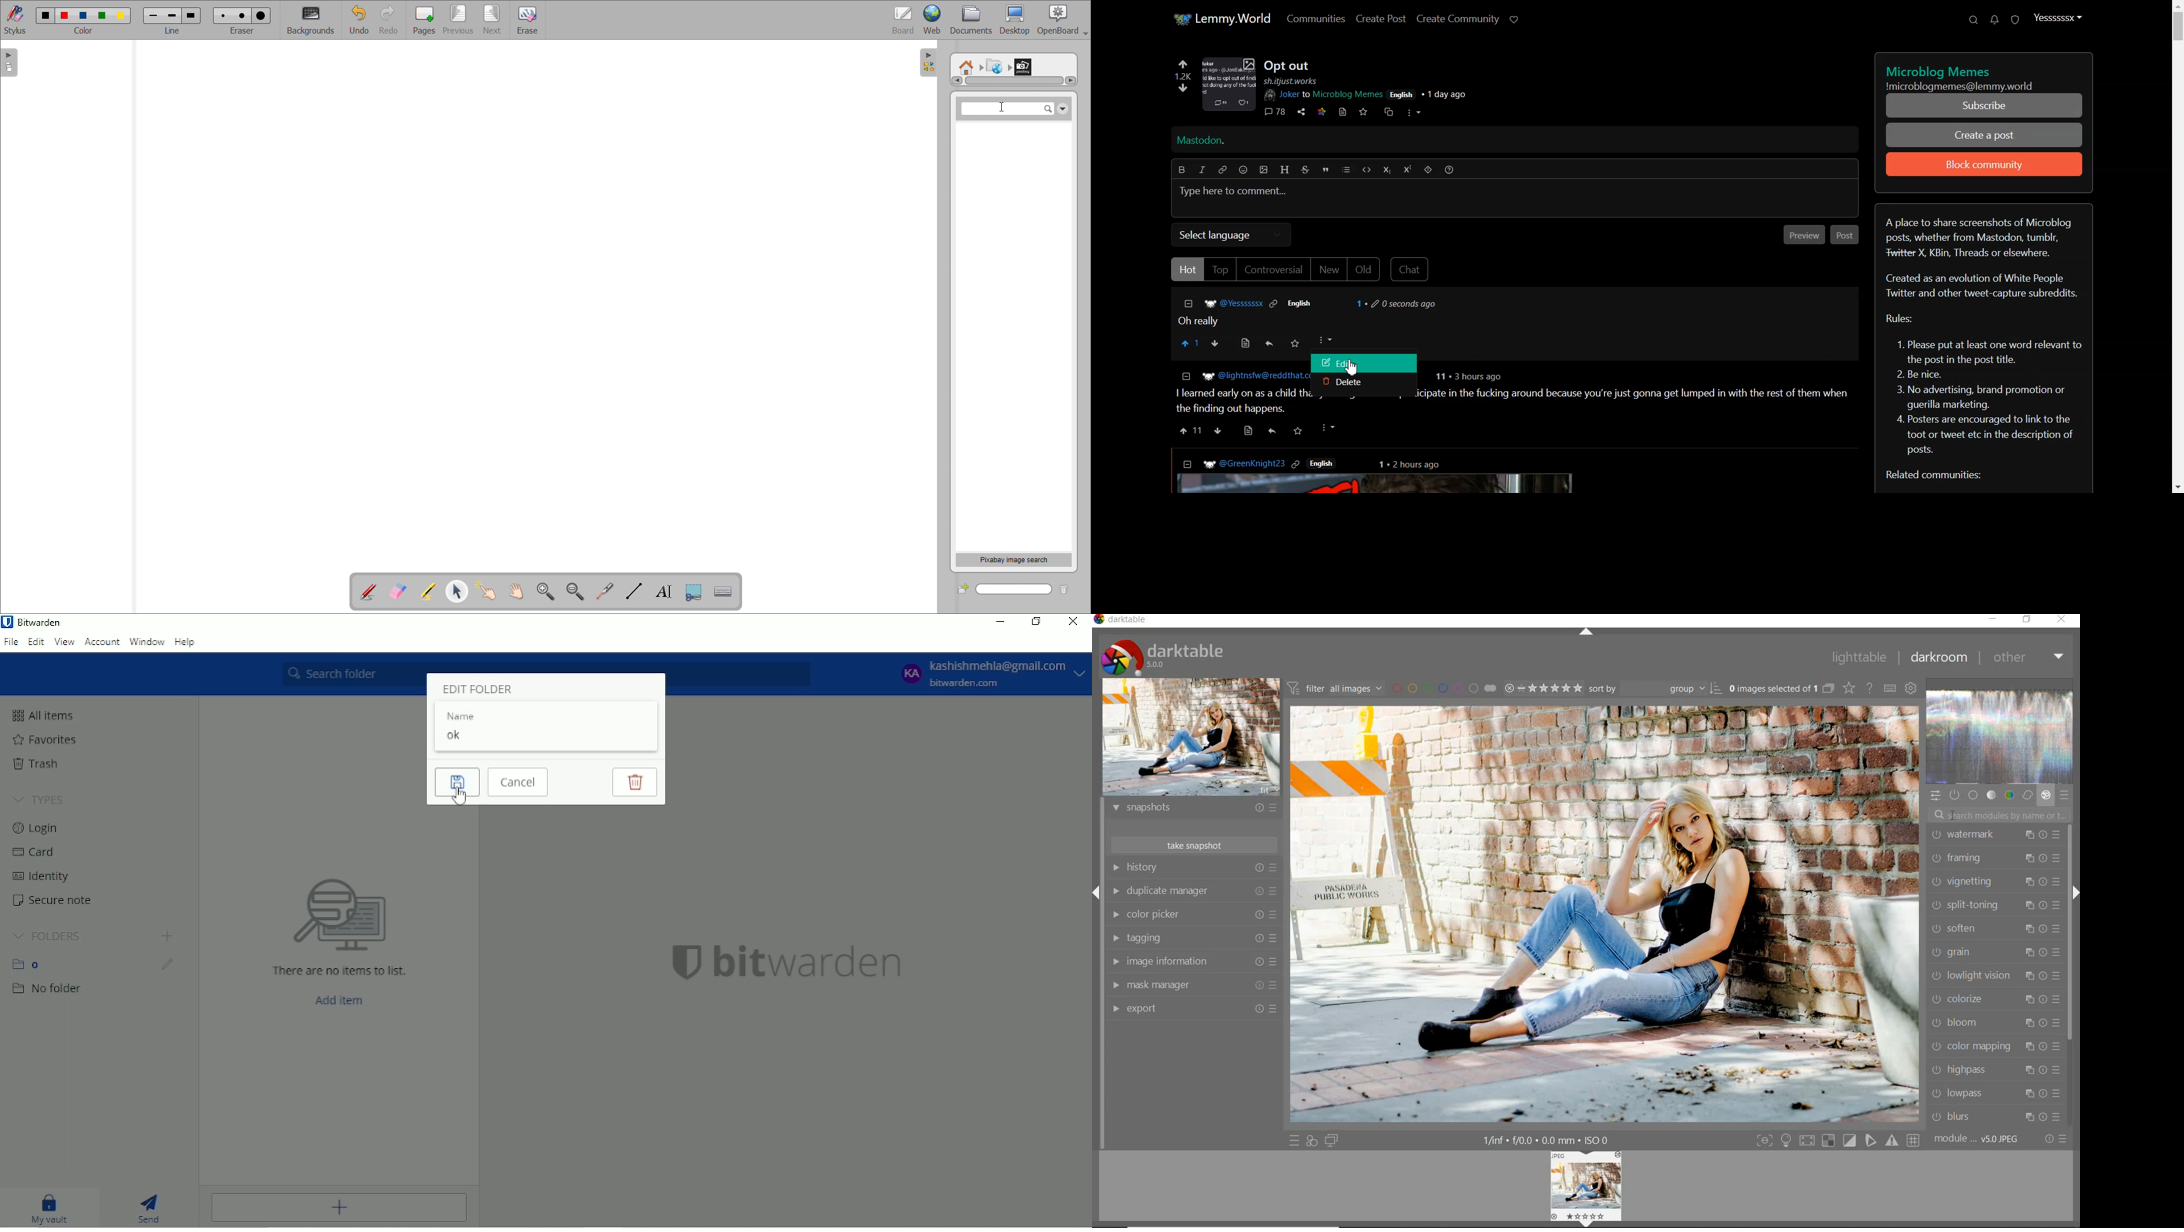 This screenshot has width=2184, height=1232. What do you see at coordinates (1993, 953) in the screenshot?
I see `grain` at bounding box center [1993, 953].